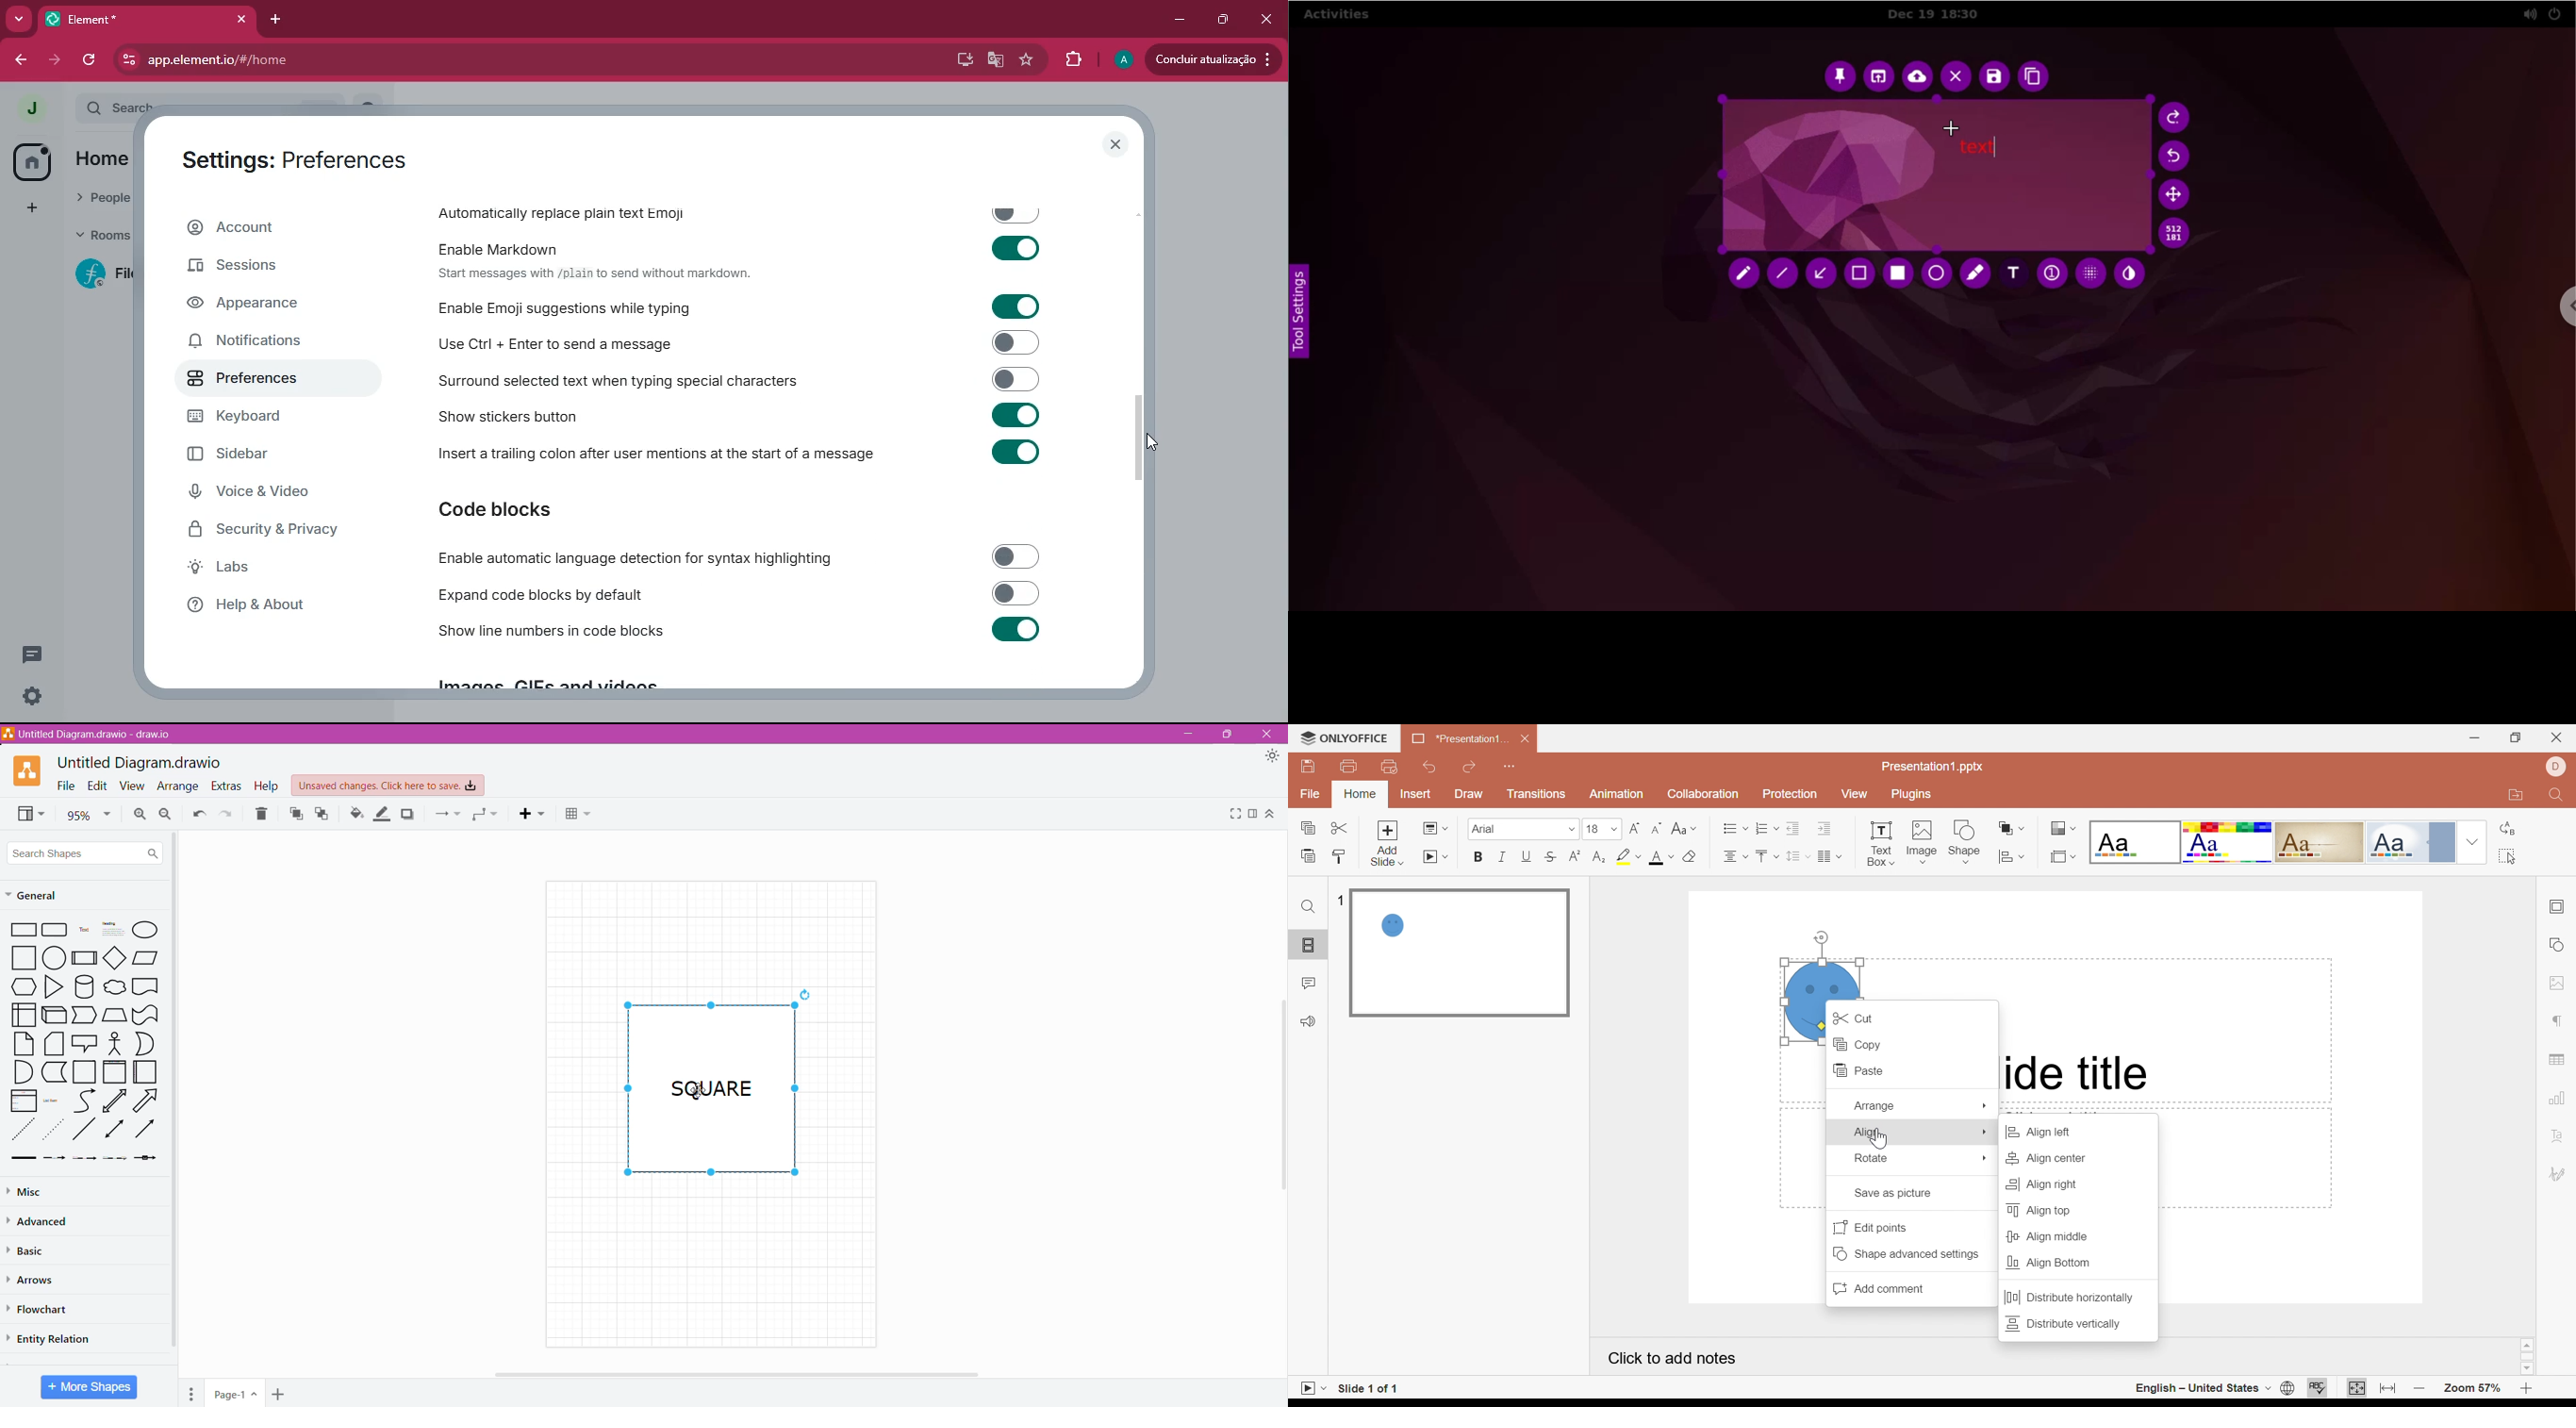  What do you see at coordinates (1874, 1227) in the screenshot?
I see `Edit points` at bounding box center [1874, 1227].